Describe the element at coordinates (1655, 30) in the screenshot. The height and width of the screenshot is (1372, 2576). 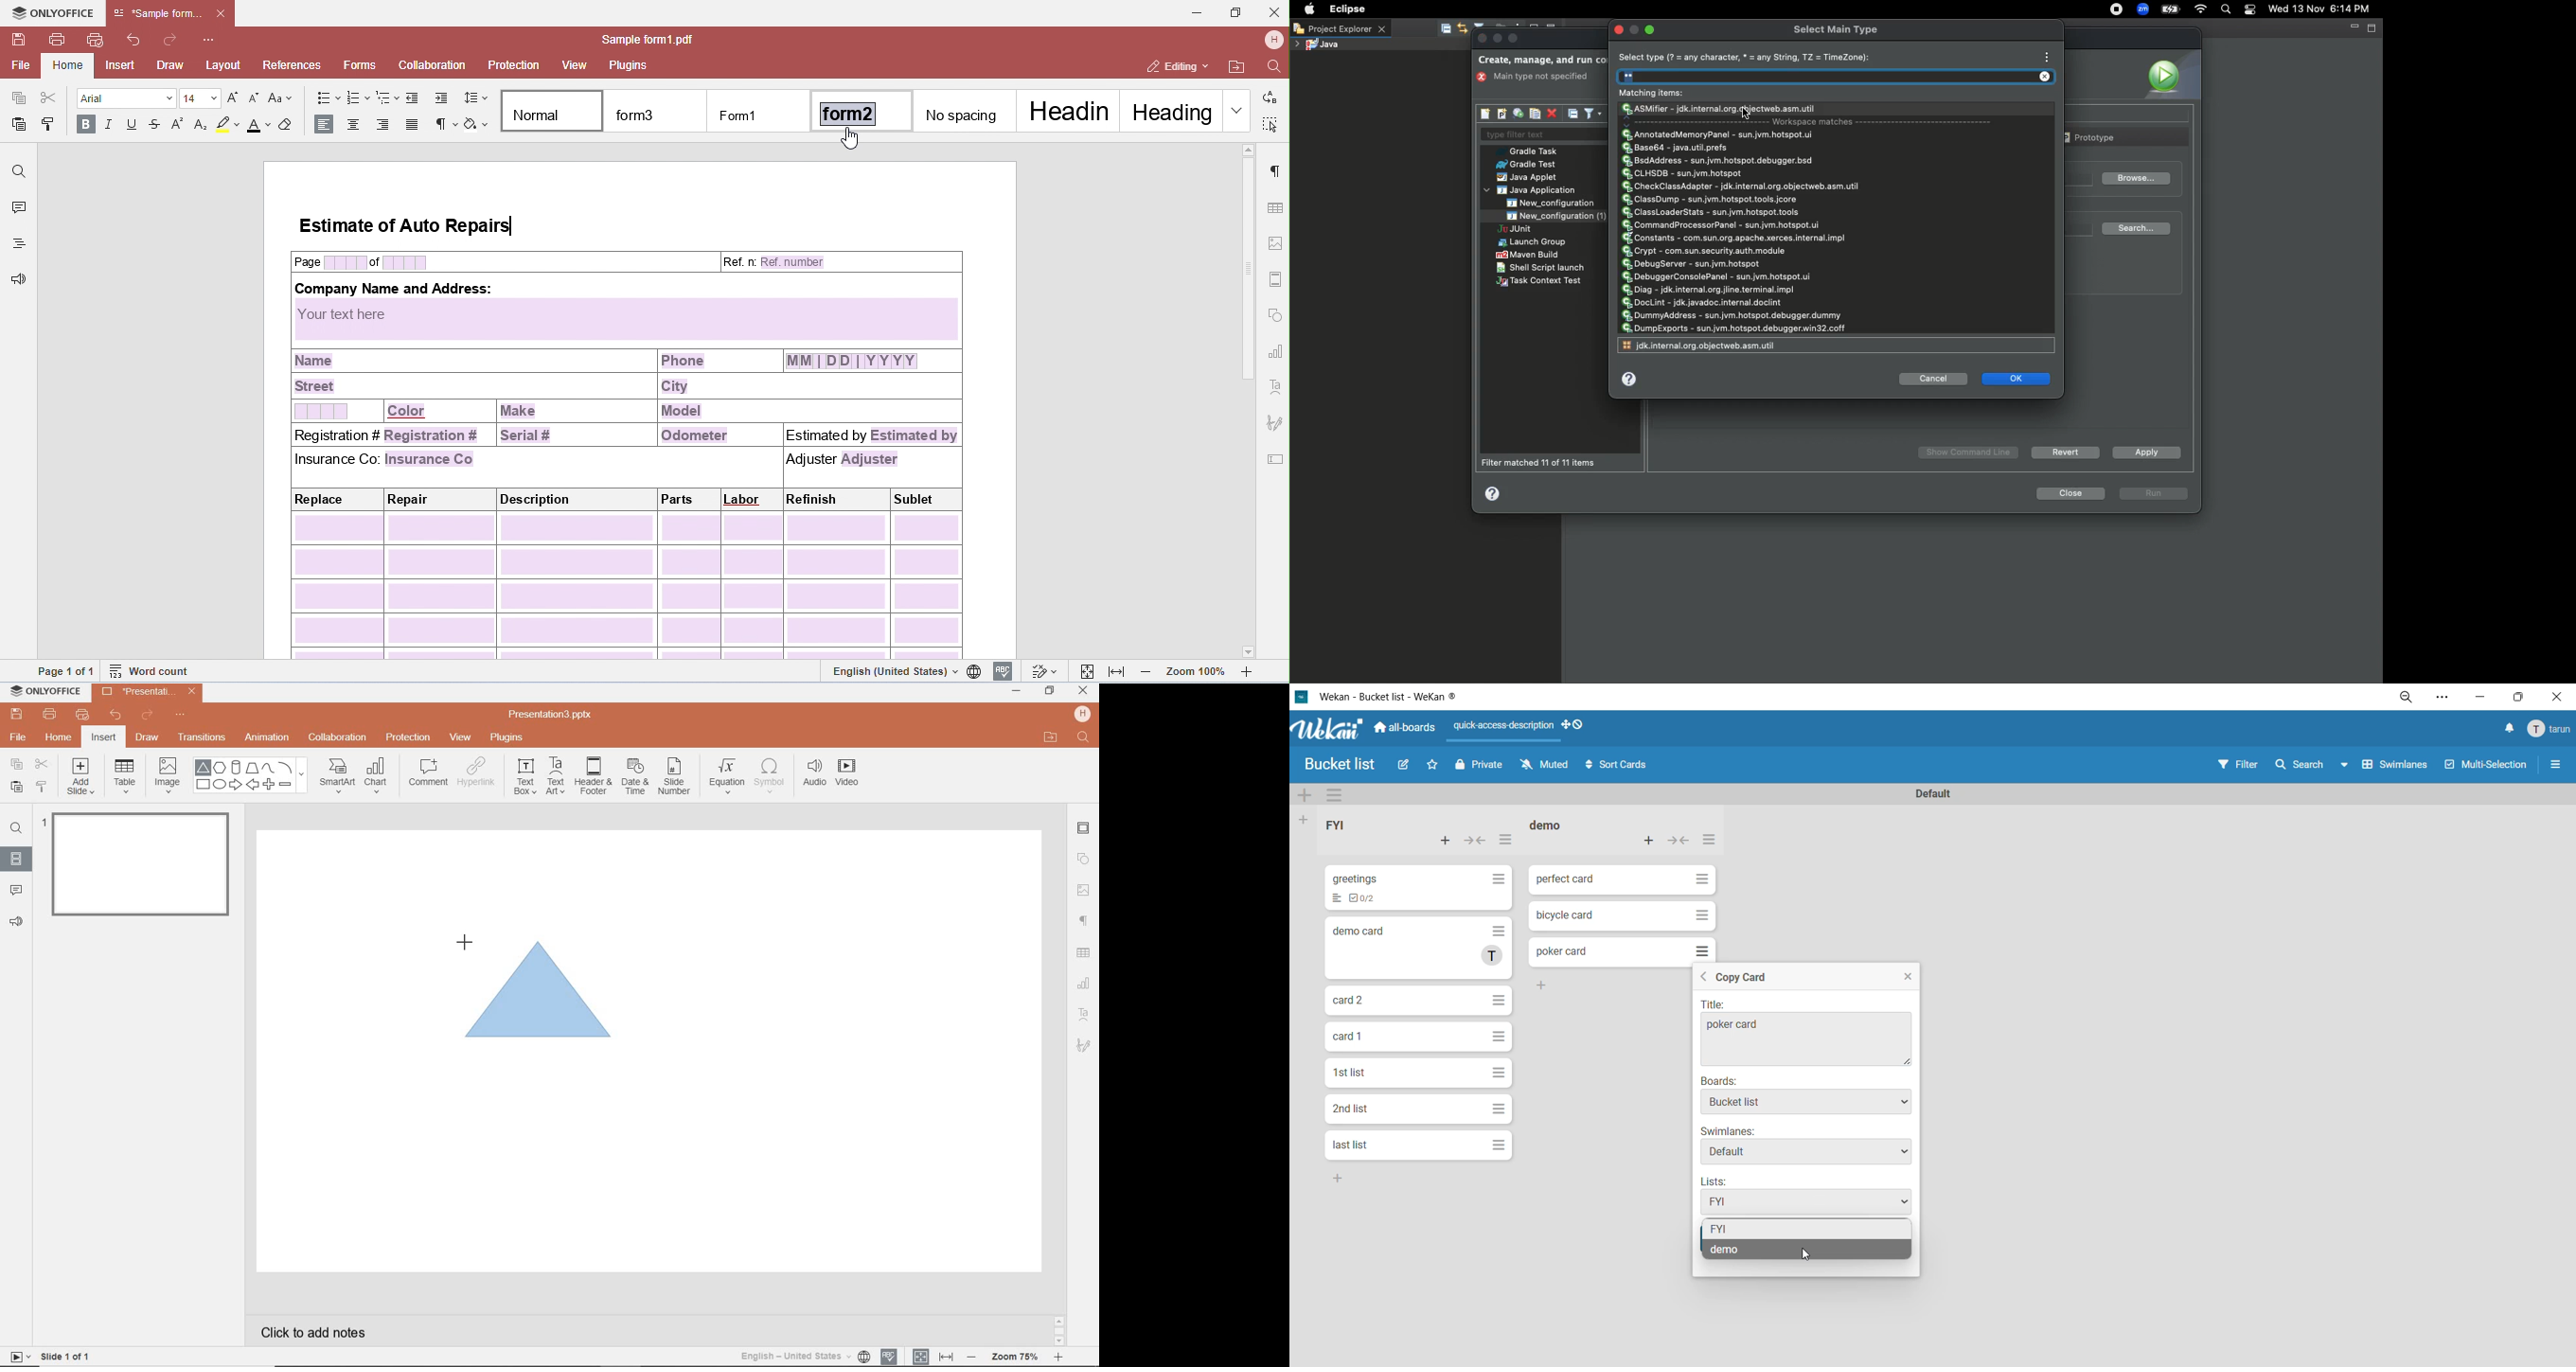
I see `maximize` at that location.